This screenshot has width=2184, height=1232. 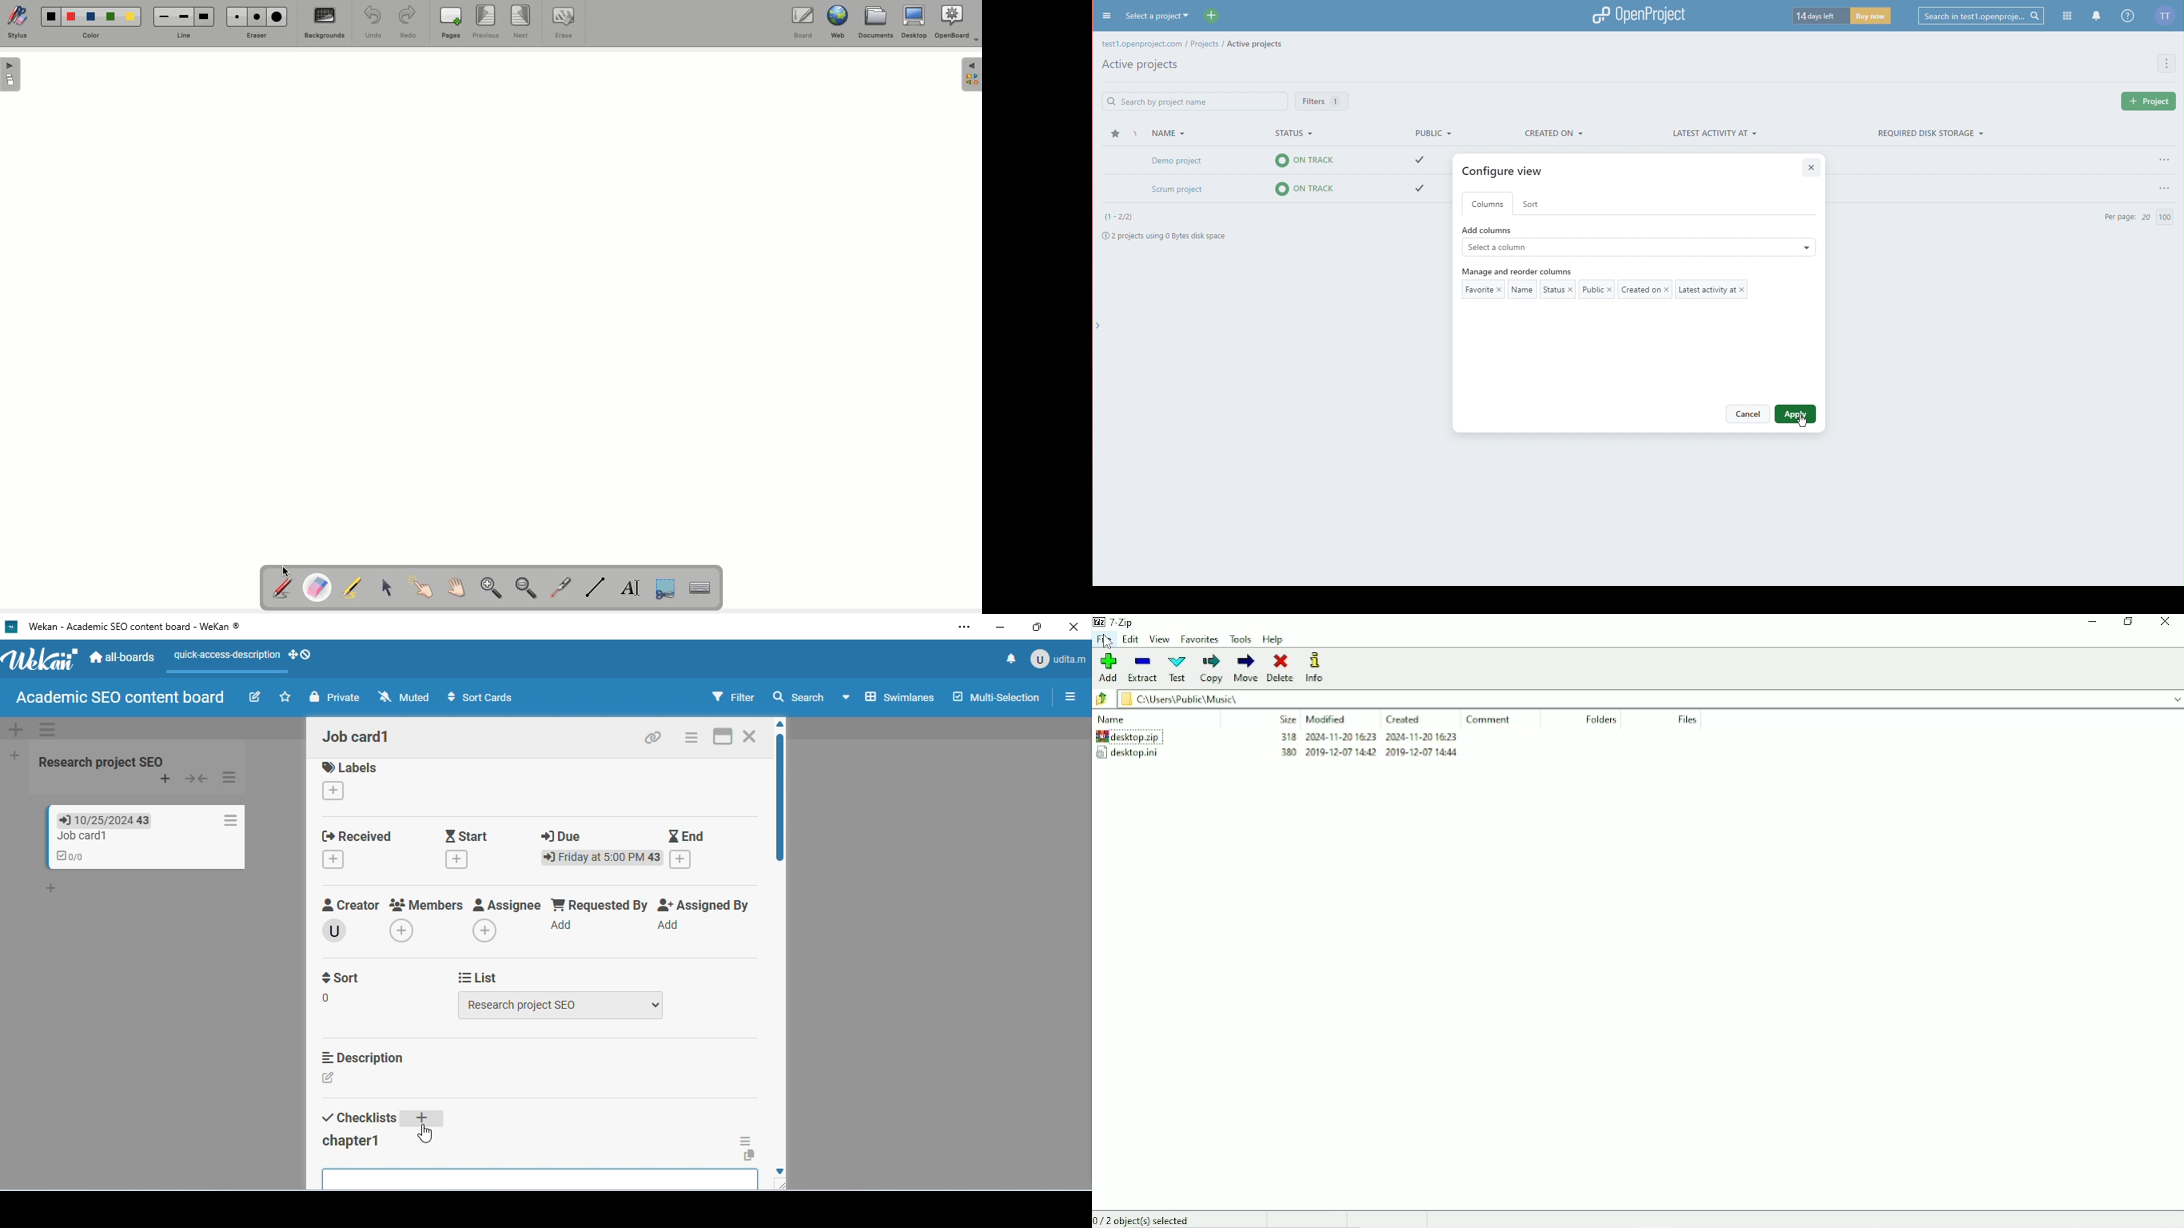 I want to click on title, so click(x=128, y=628).